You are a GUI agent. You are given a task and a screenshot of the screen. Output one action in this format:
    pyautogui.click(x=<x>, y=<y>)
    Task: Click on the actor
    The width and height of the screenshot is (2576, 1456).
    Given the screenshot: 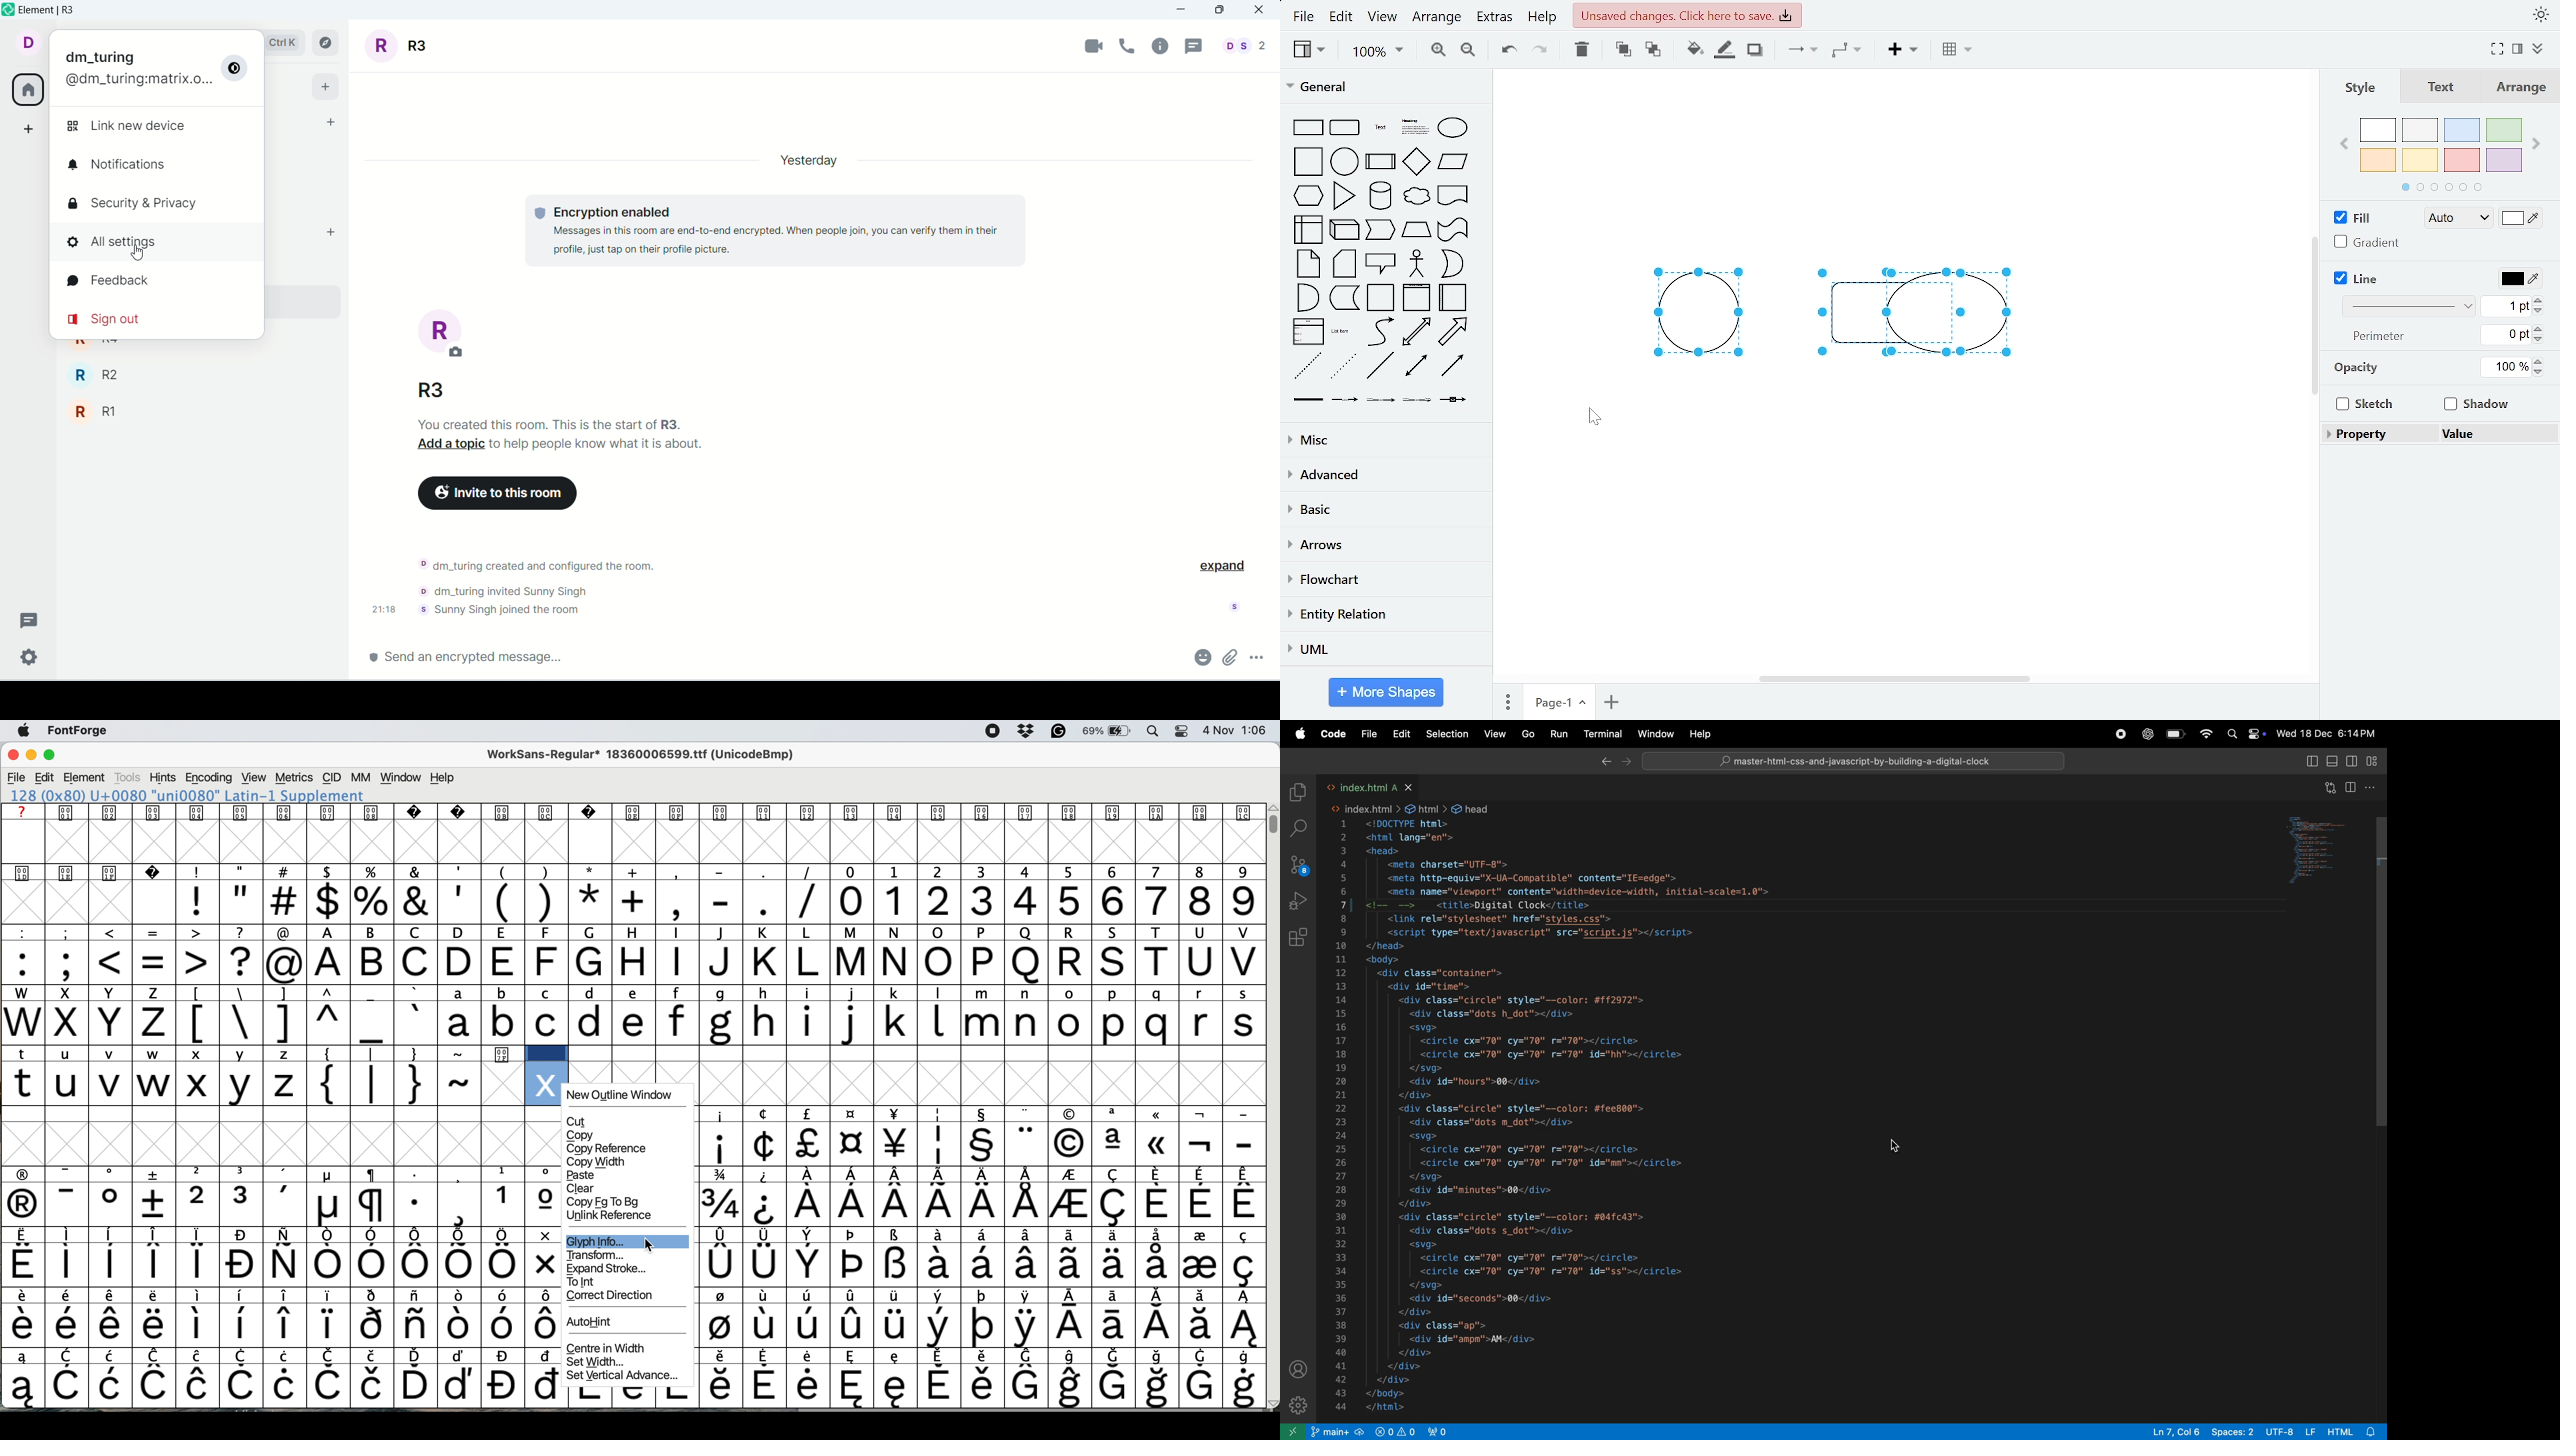 What is the action you would take?
    pyautogui.click(x=1417, y=264)
    